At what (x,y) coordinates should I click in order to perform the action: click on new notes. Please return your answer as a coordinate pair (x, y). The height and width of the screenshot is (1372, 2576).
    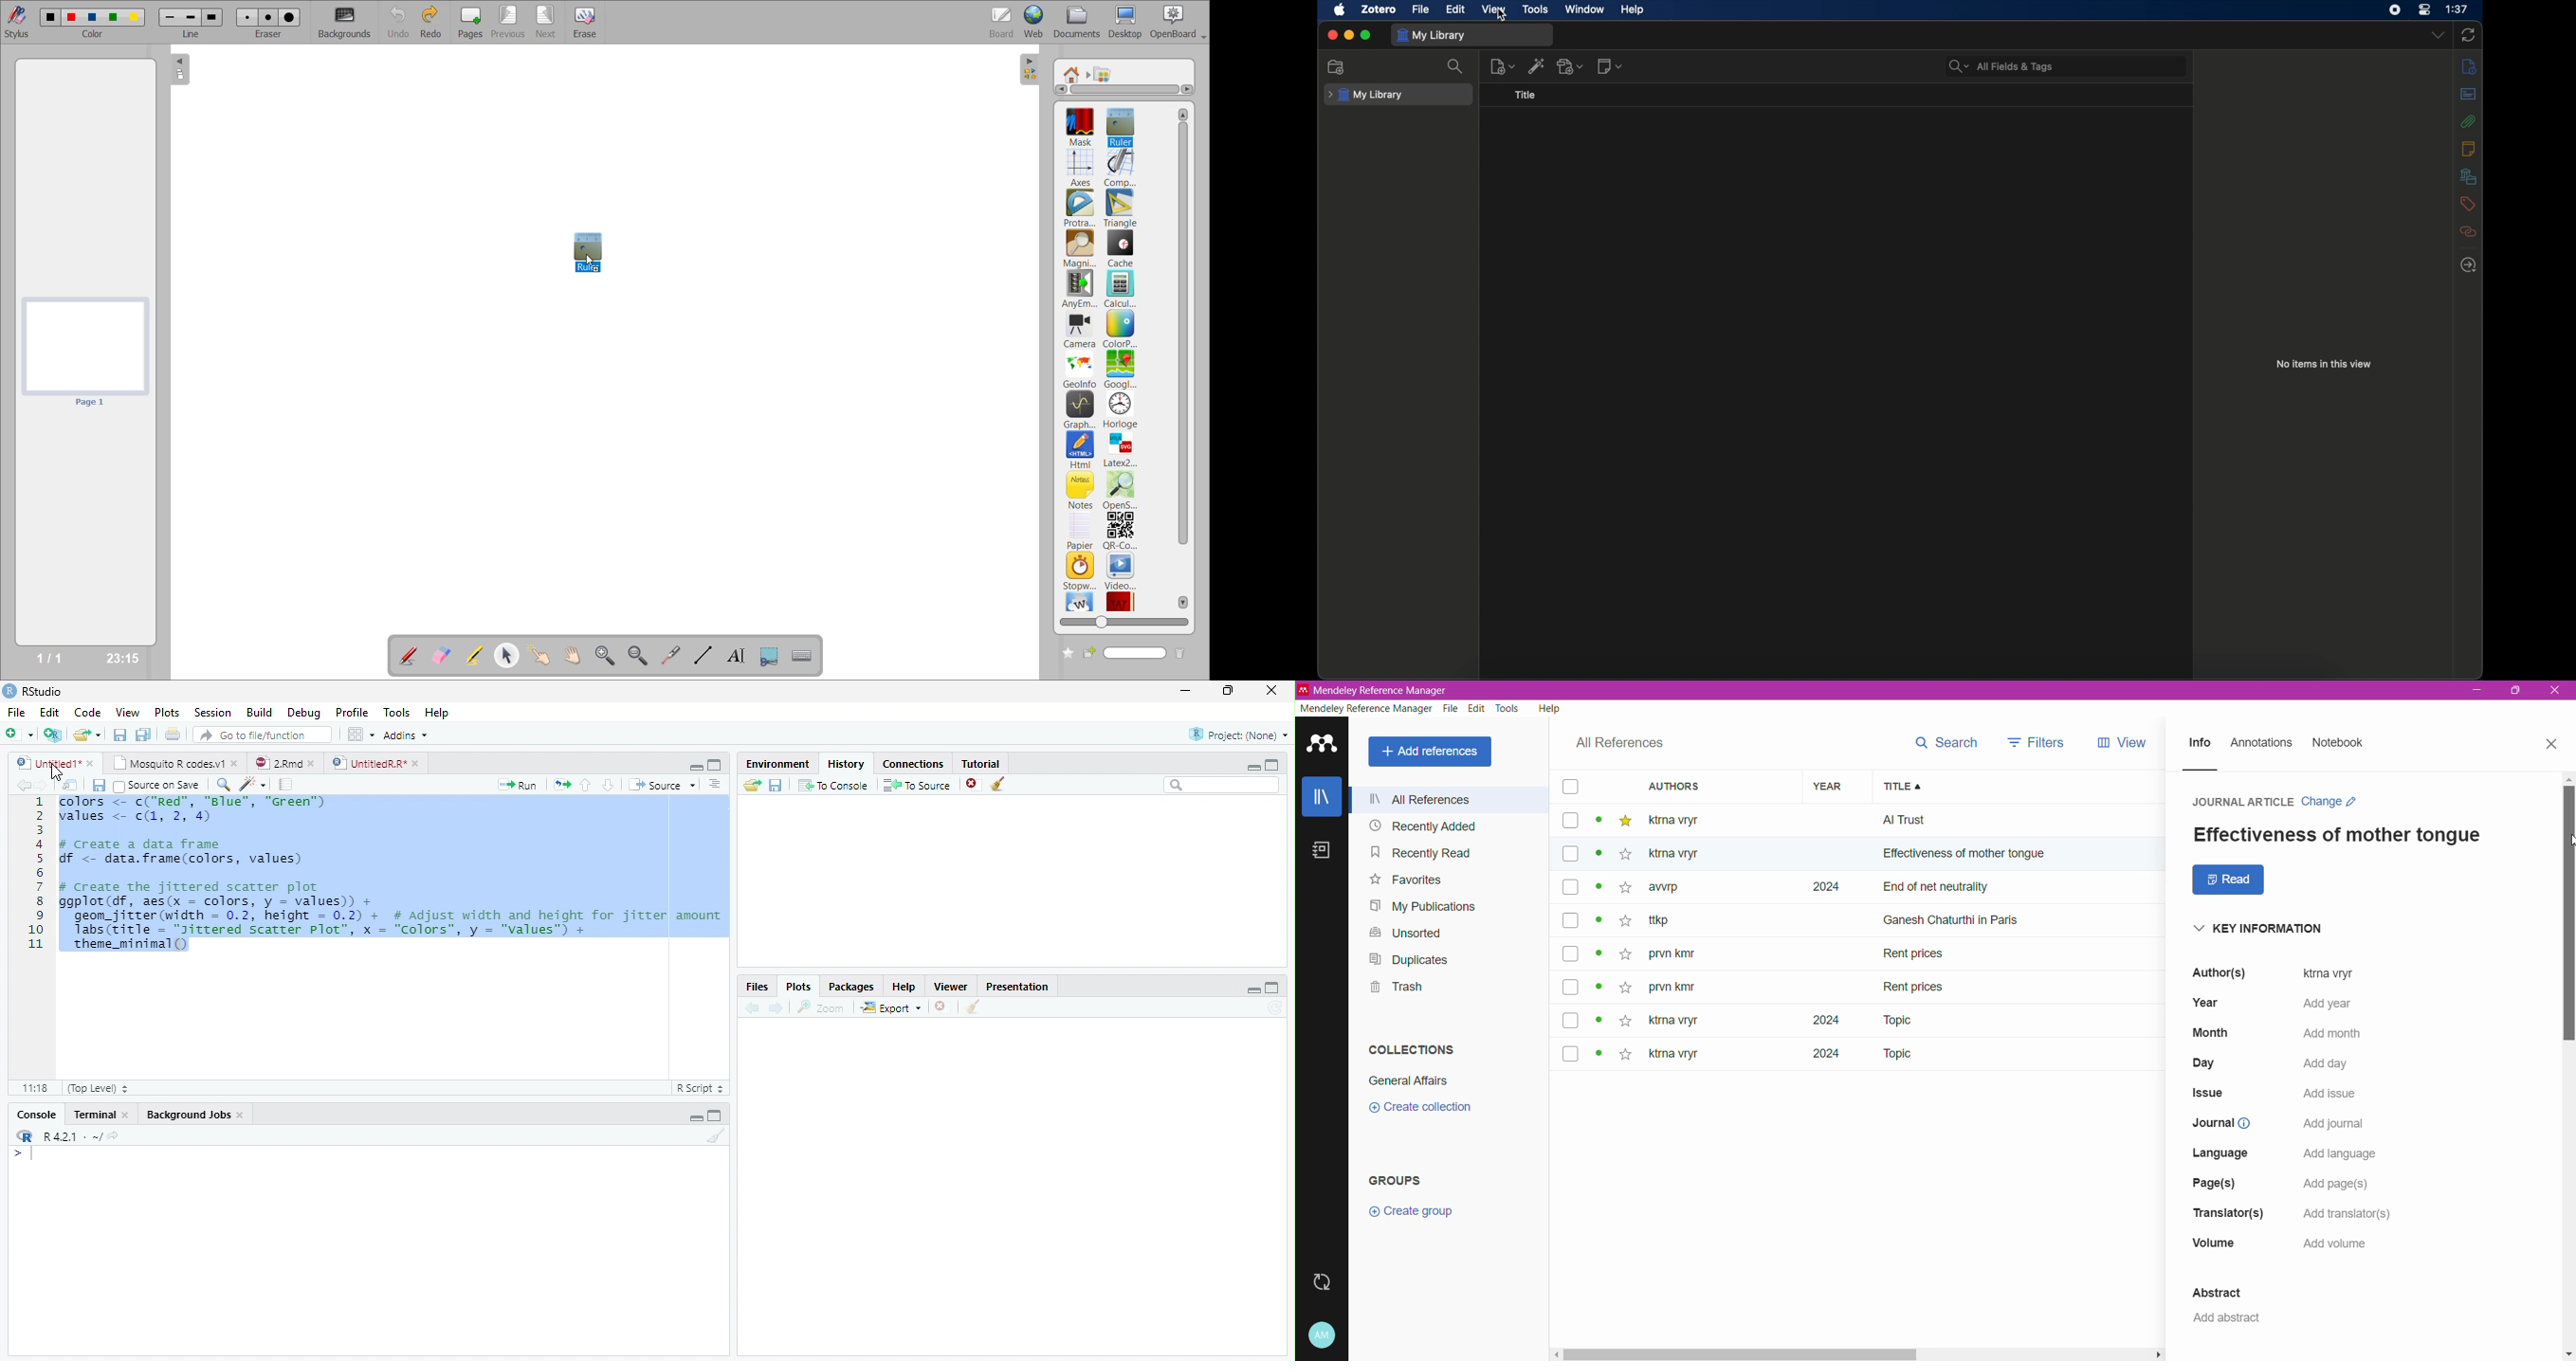
    Looking at the image, I should click on (1613, 68).